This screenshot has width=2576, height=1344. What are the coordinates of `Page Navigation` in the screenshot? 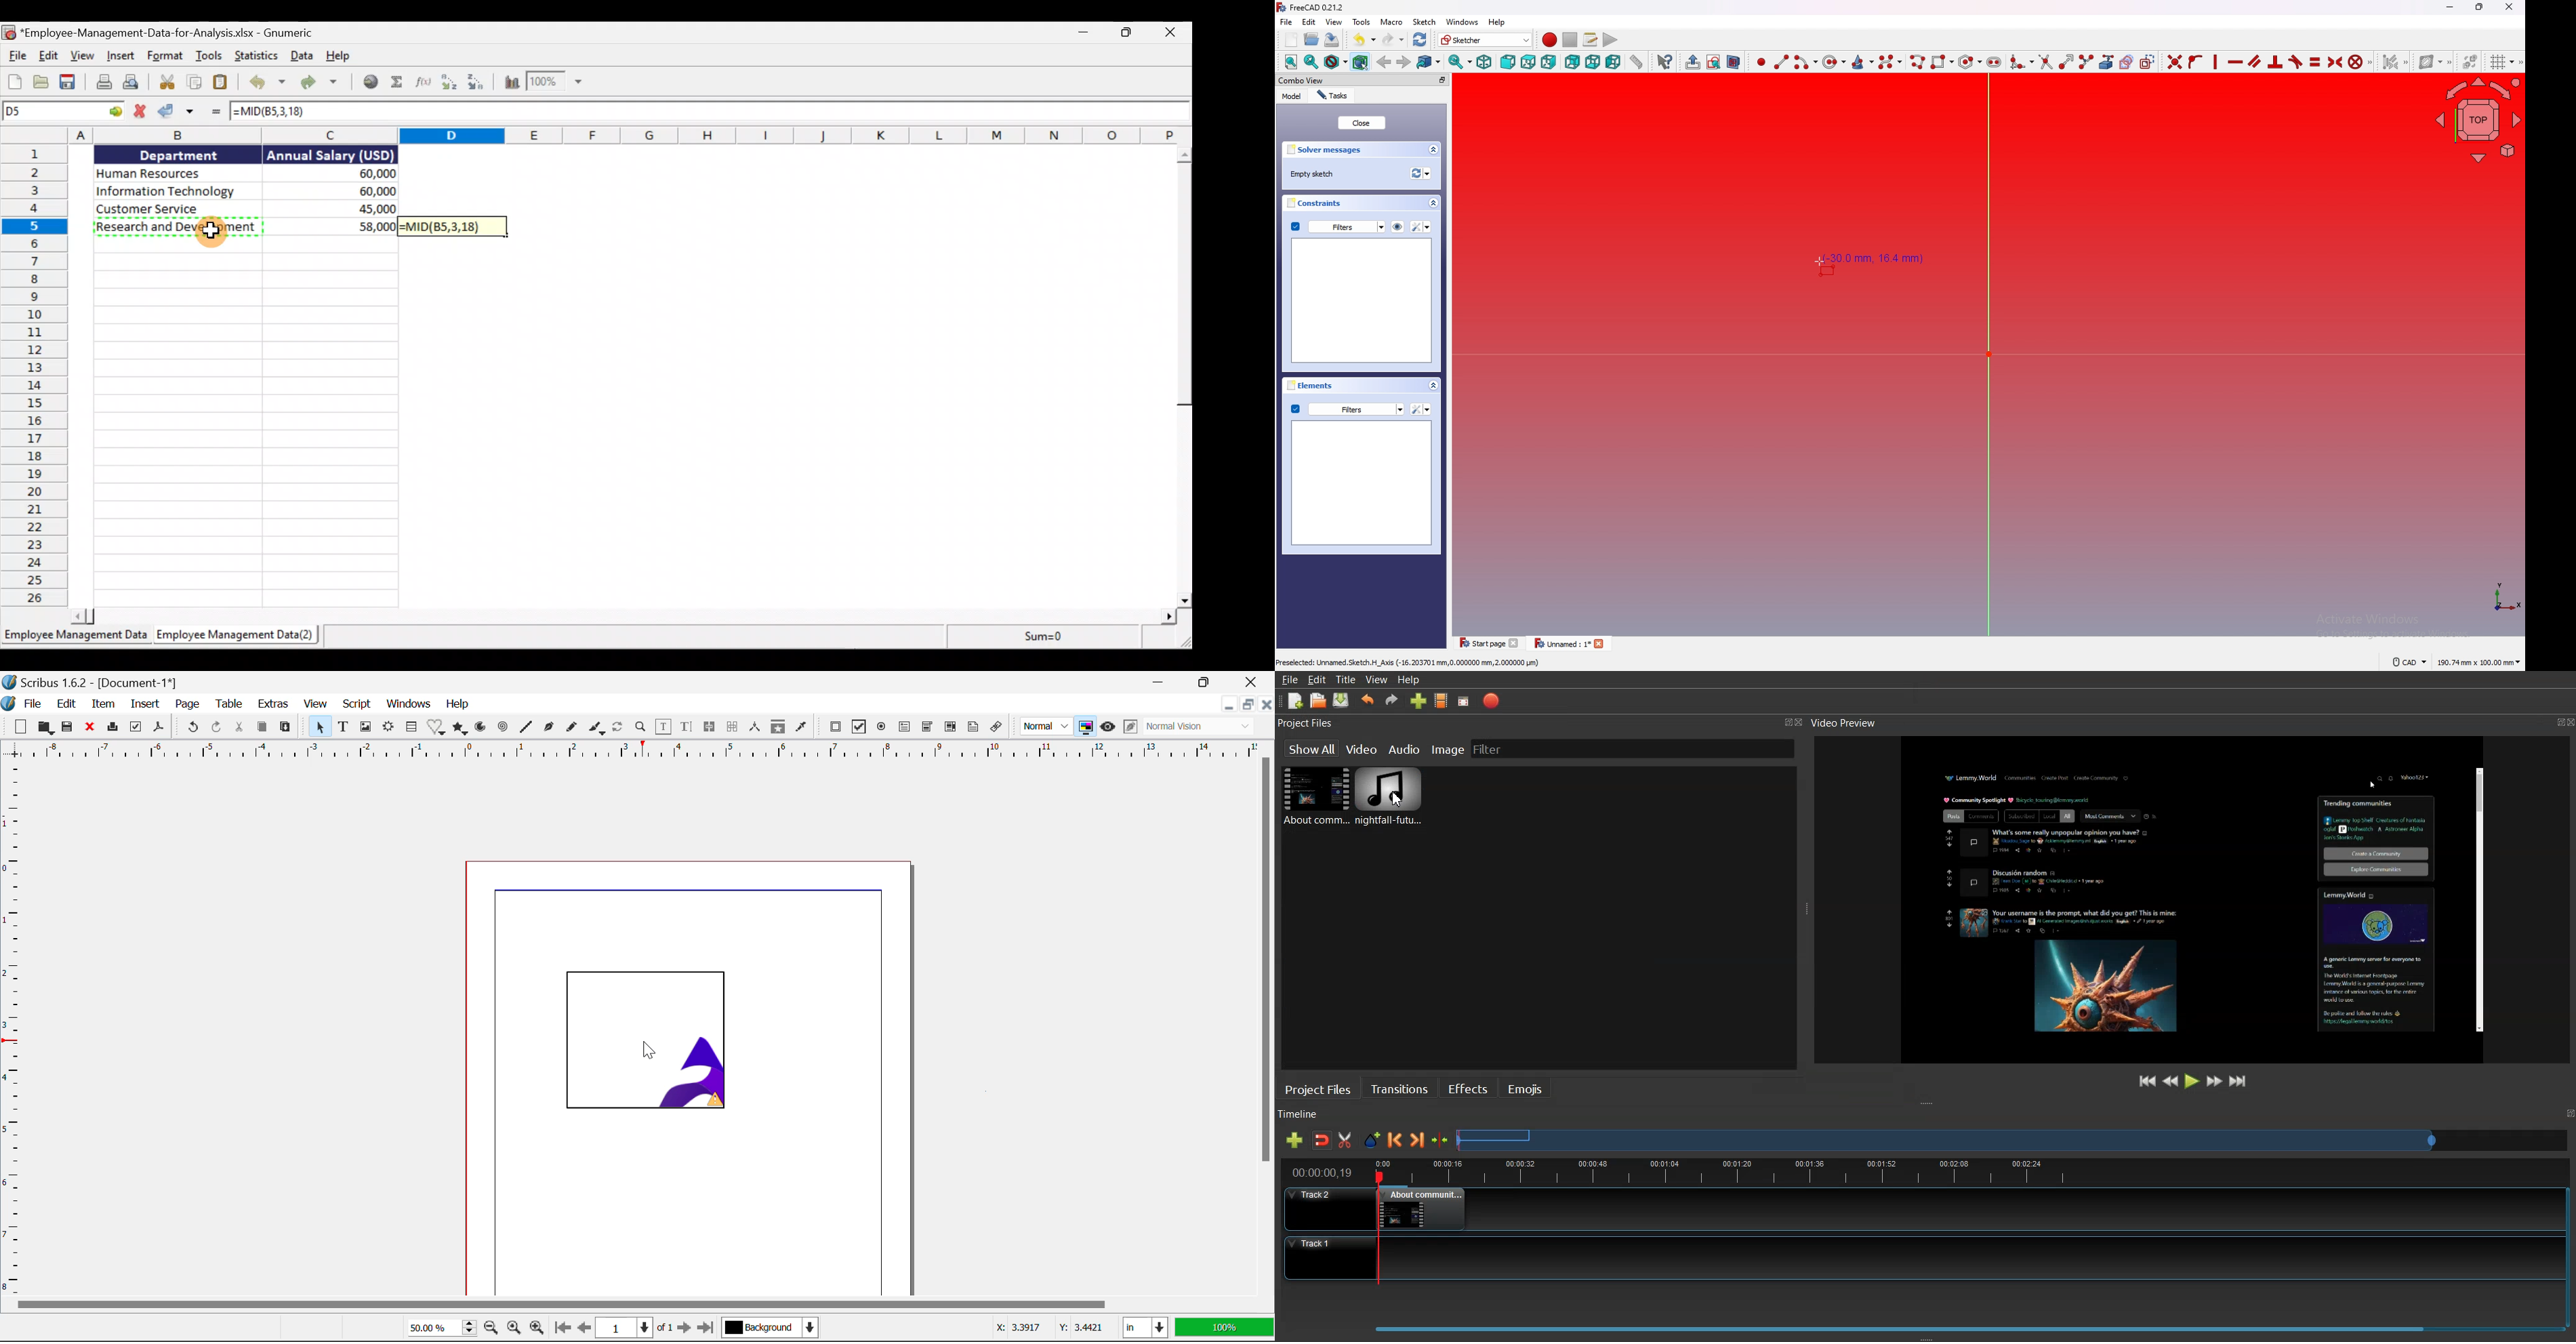 It's located at (630, 1328).